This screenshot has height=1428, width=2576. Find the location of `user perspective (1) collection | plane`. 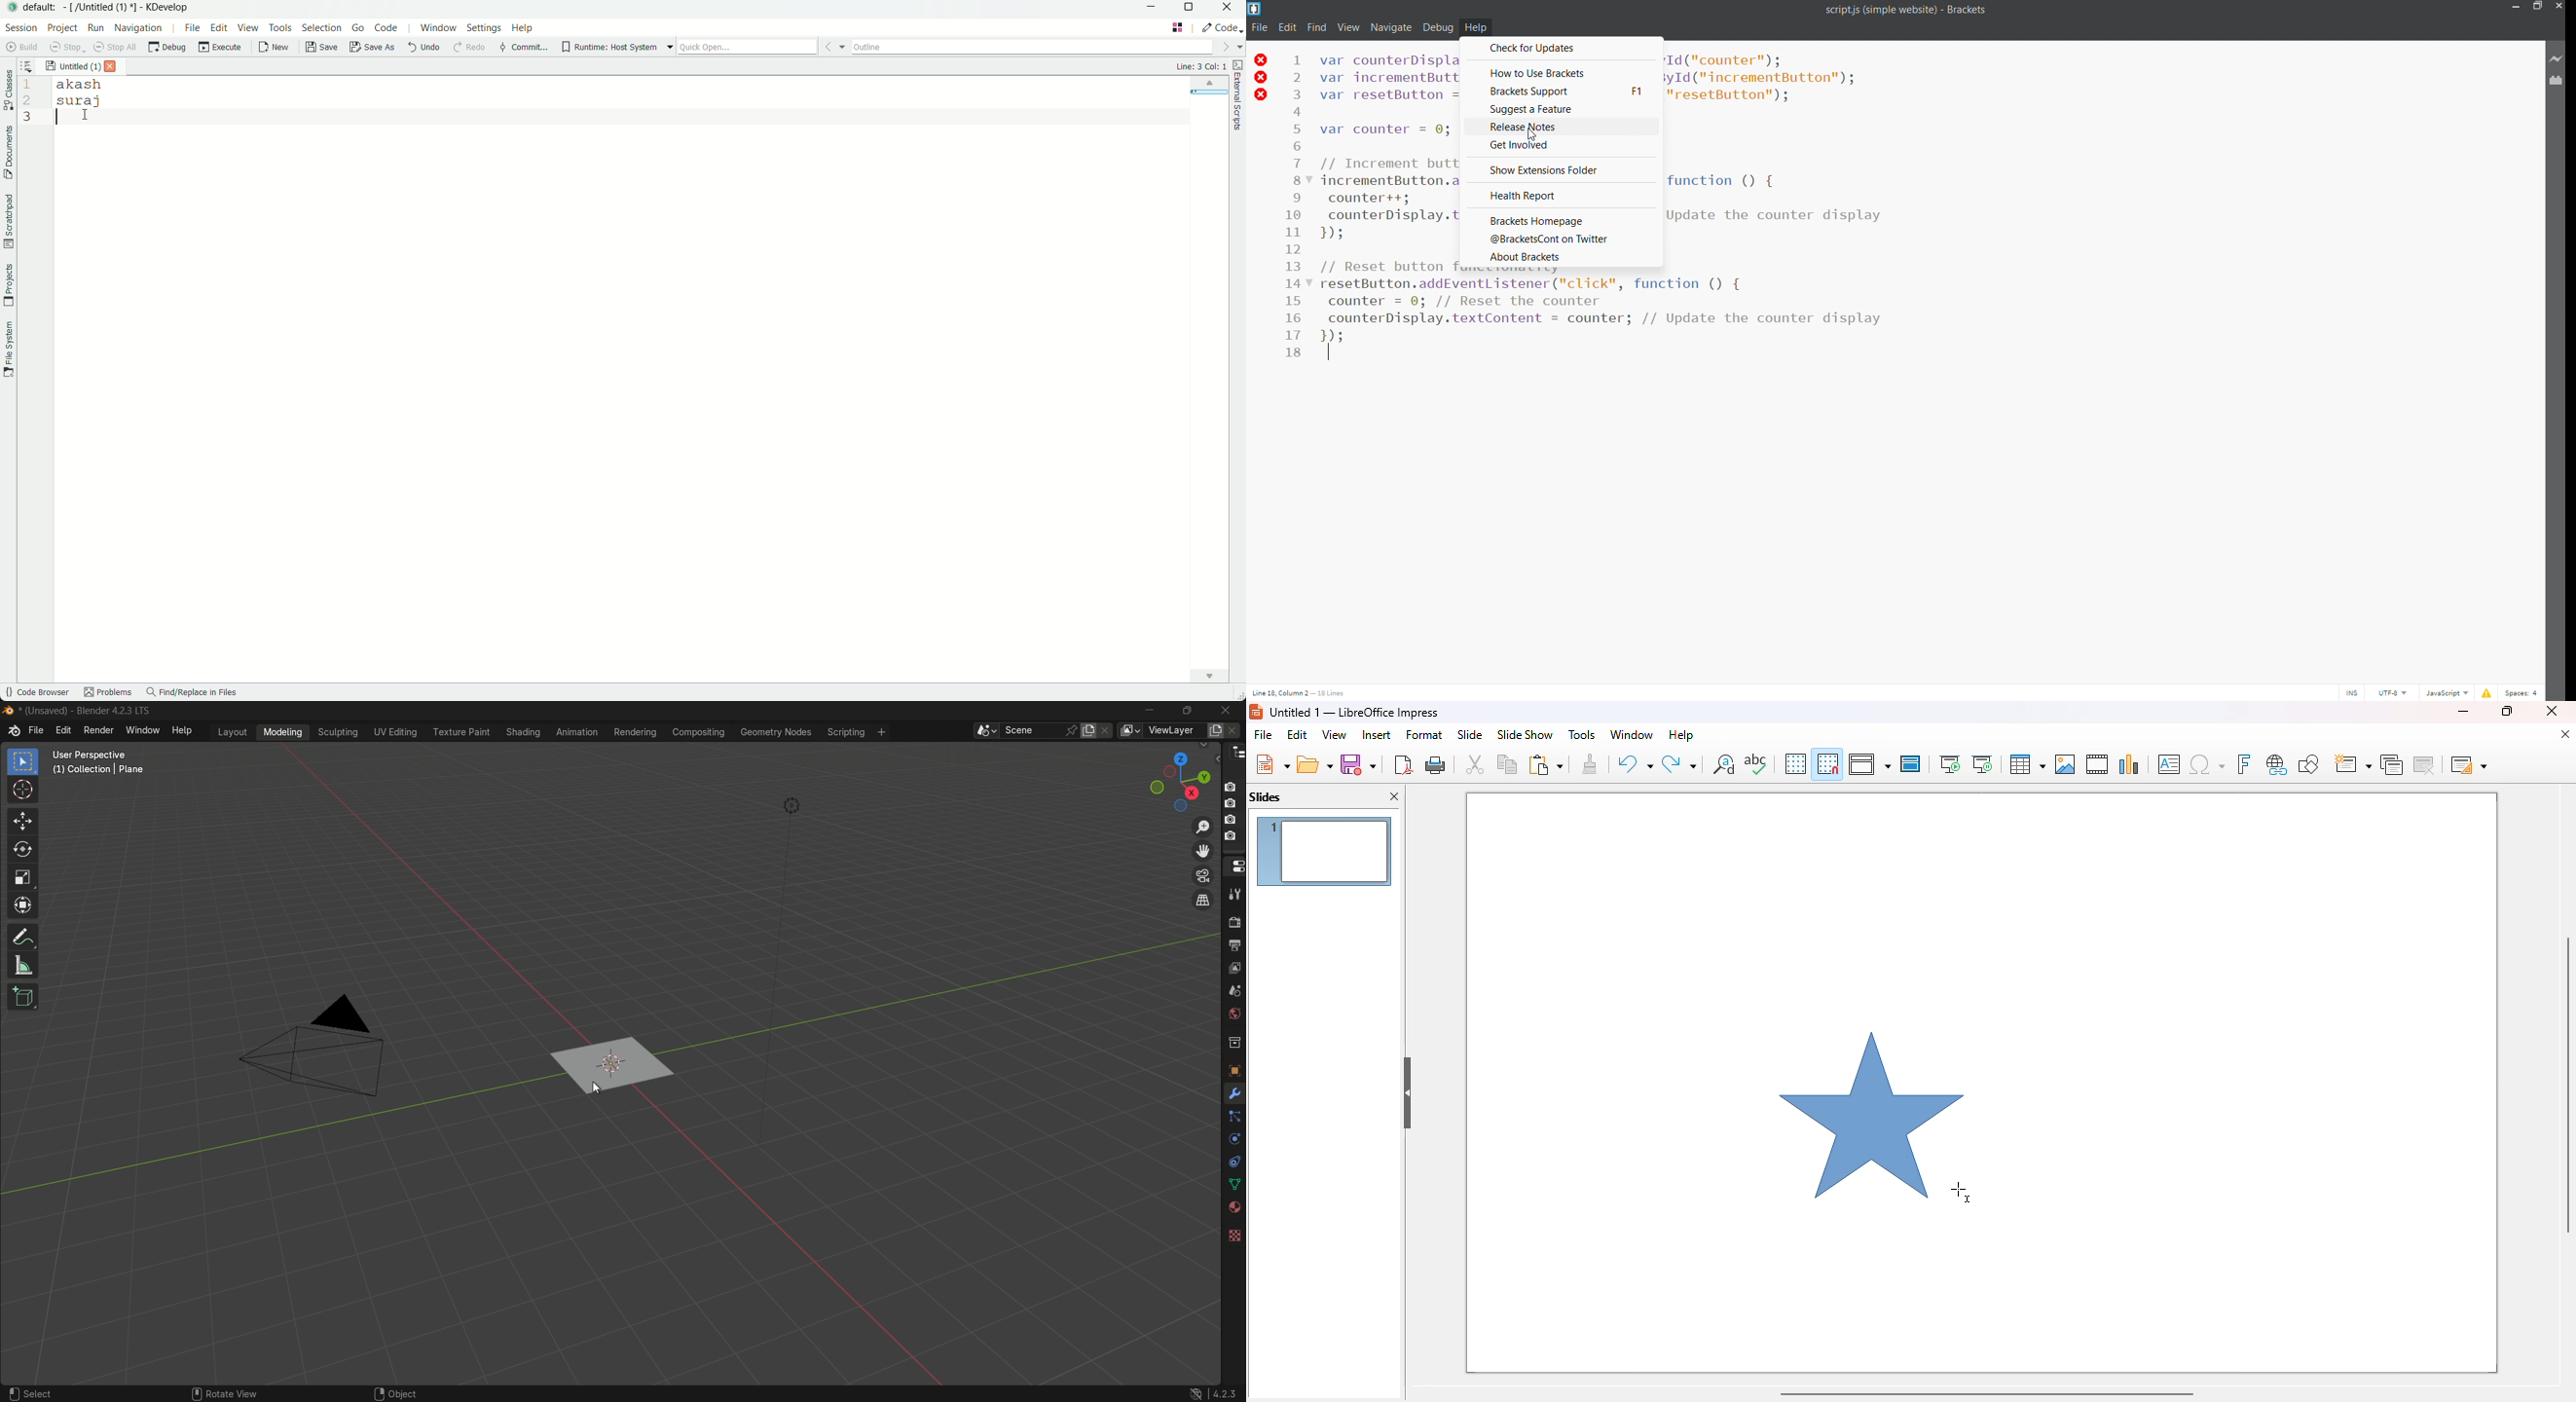

user perspective (1) collection | plane is located at coordinates (126, 772).